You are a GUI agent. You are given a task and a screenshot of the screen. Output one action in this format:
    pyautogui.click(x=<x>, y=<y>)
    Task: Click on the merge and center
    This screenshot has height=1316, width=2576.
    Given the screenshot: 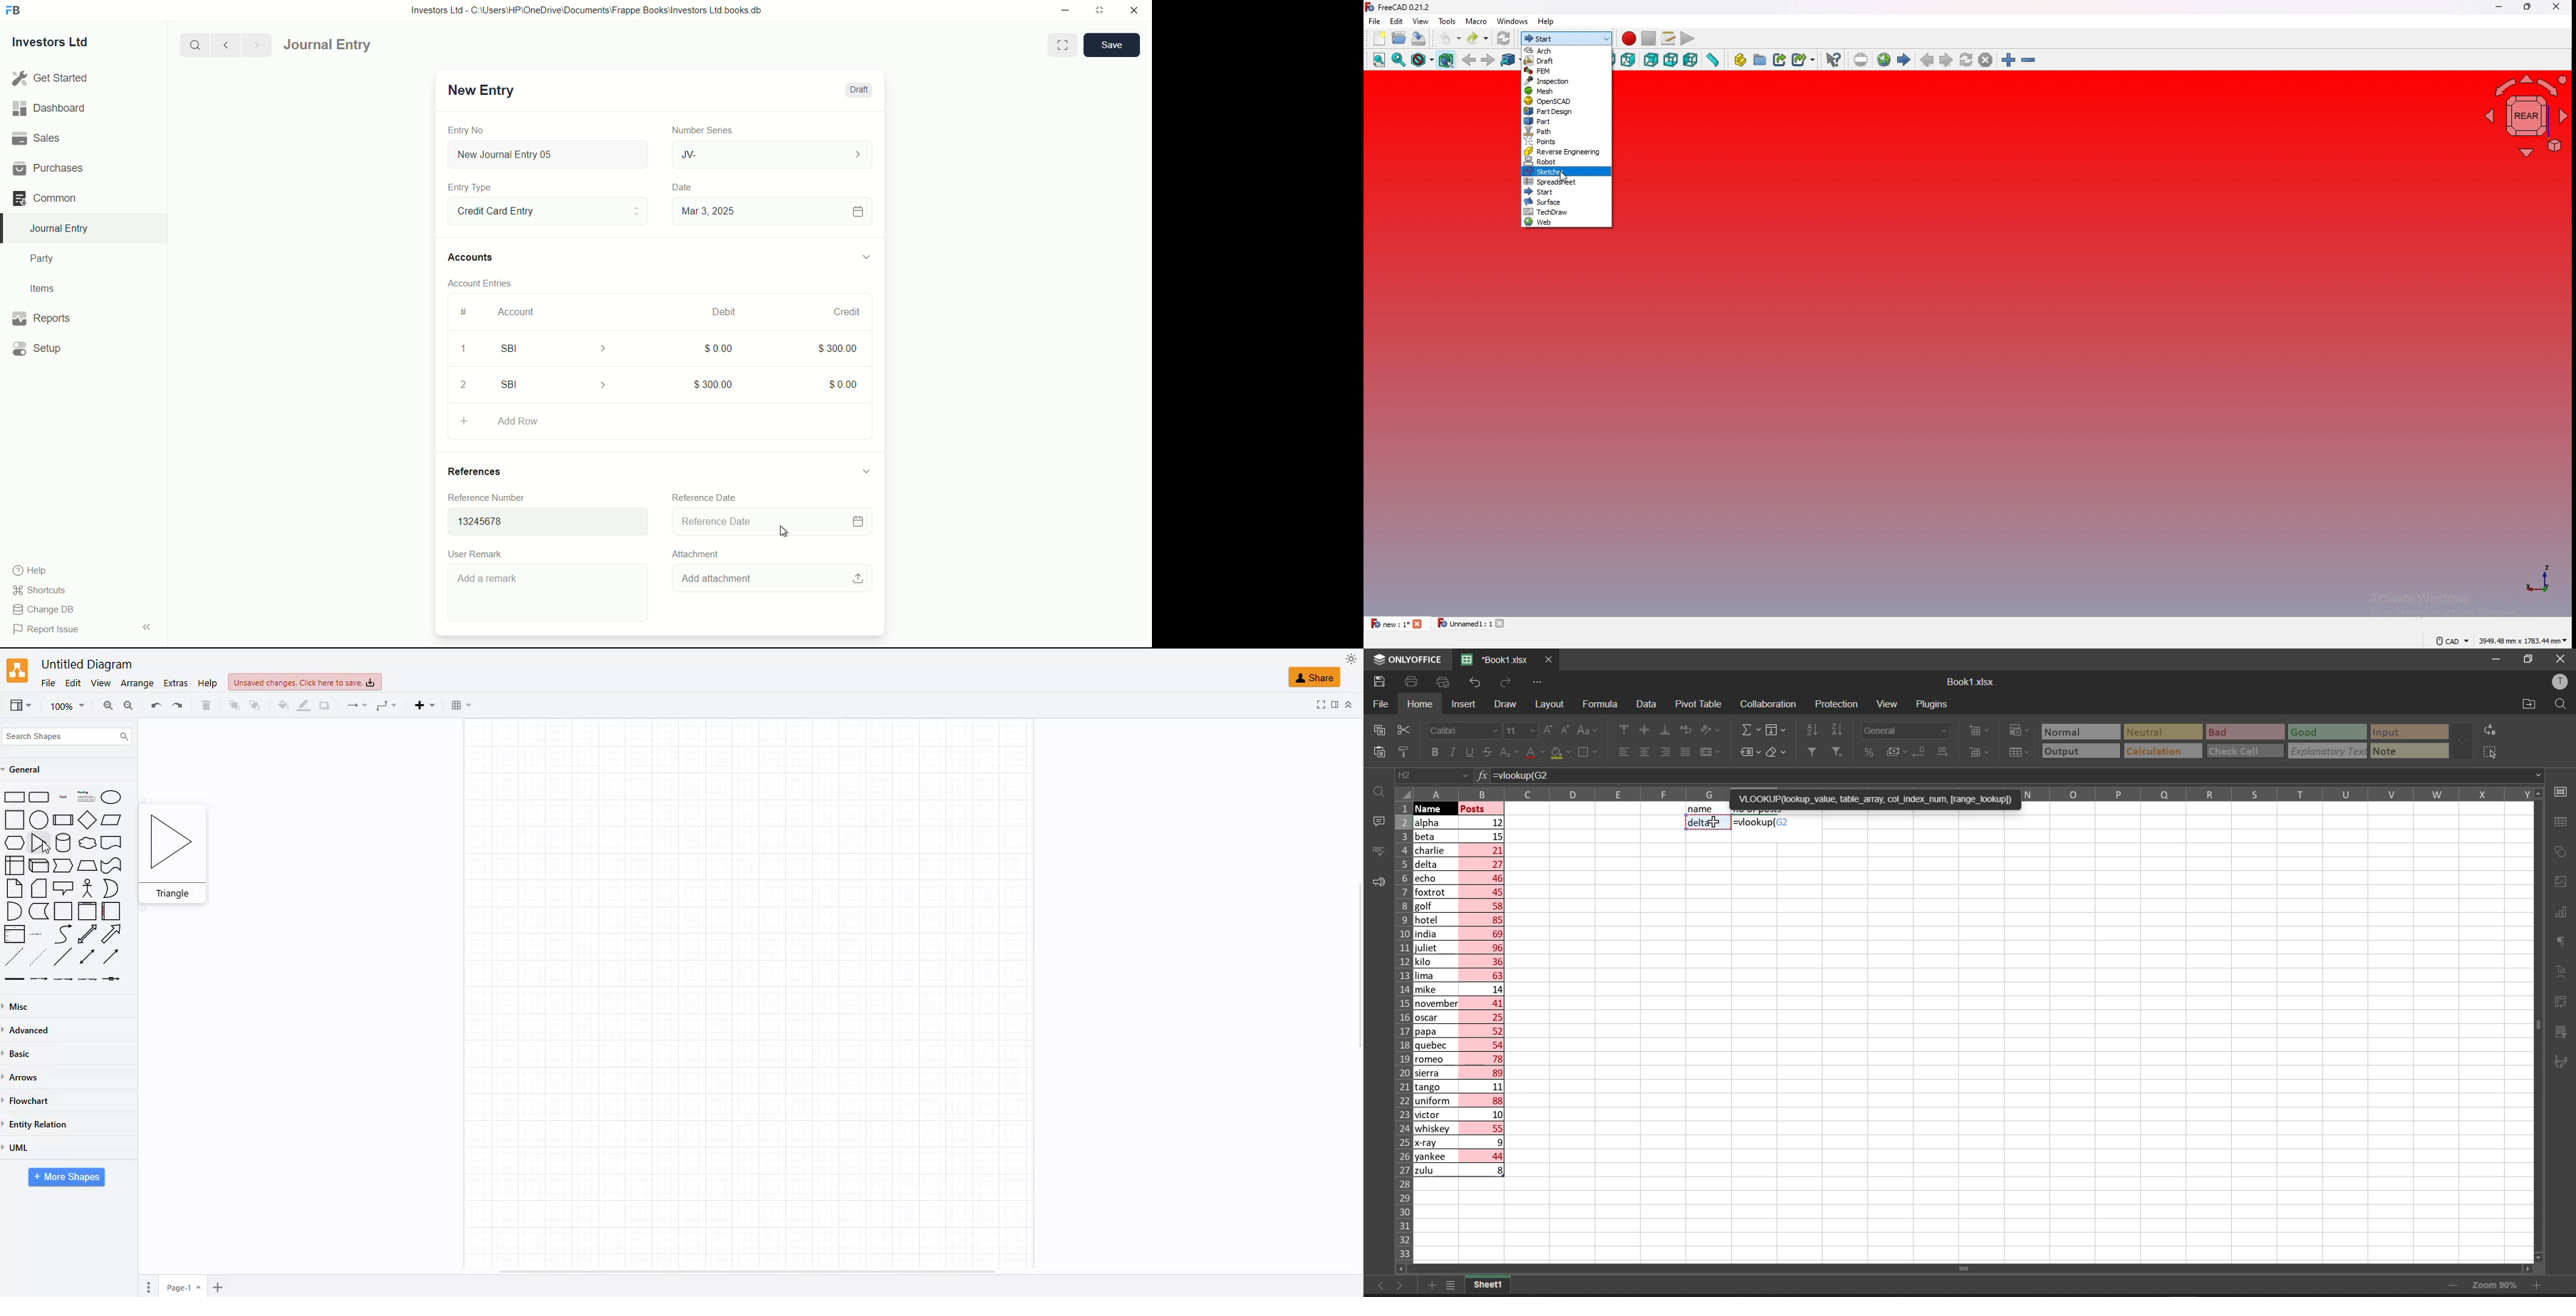 What is the action you would take?
    pyautogui.click(x=1711, y=753)
    